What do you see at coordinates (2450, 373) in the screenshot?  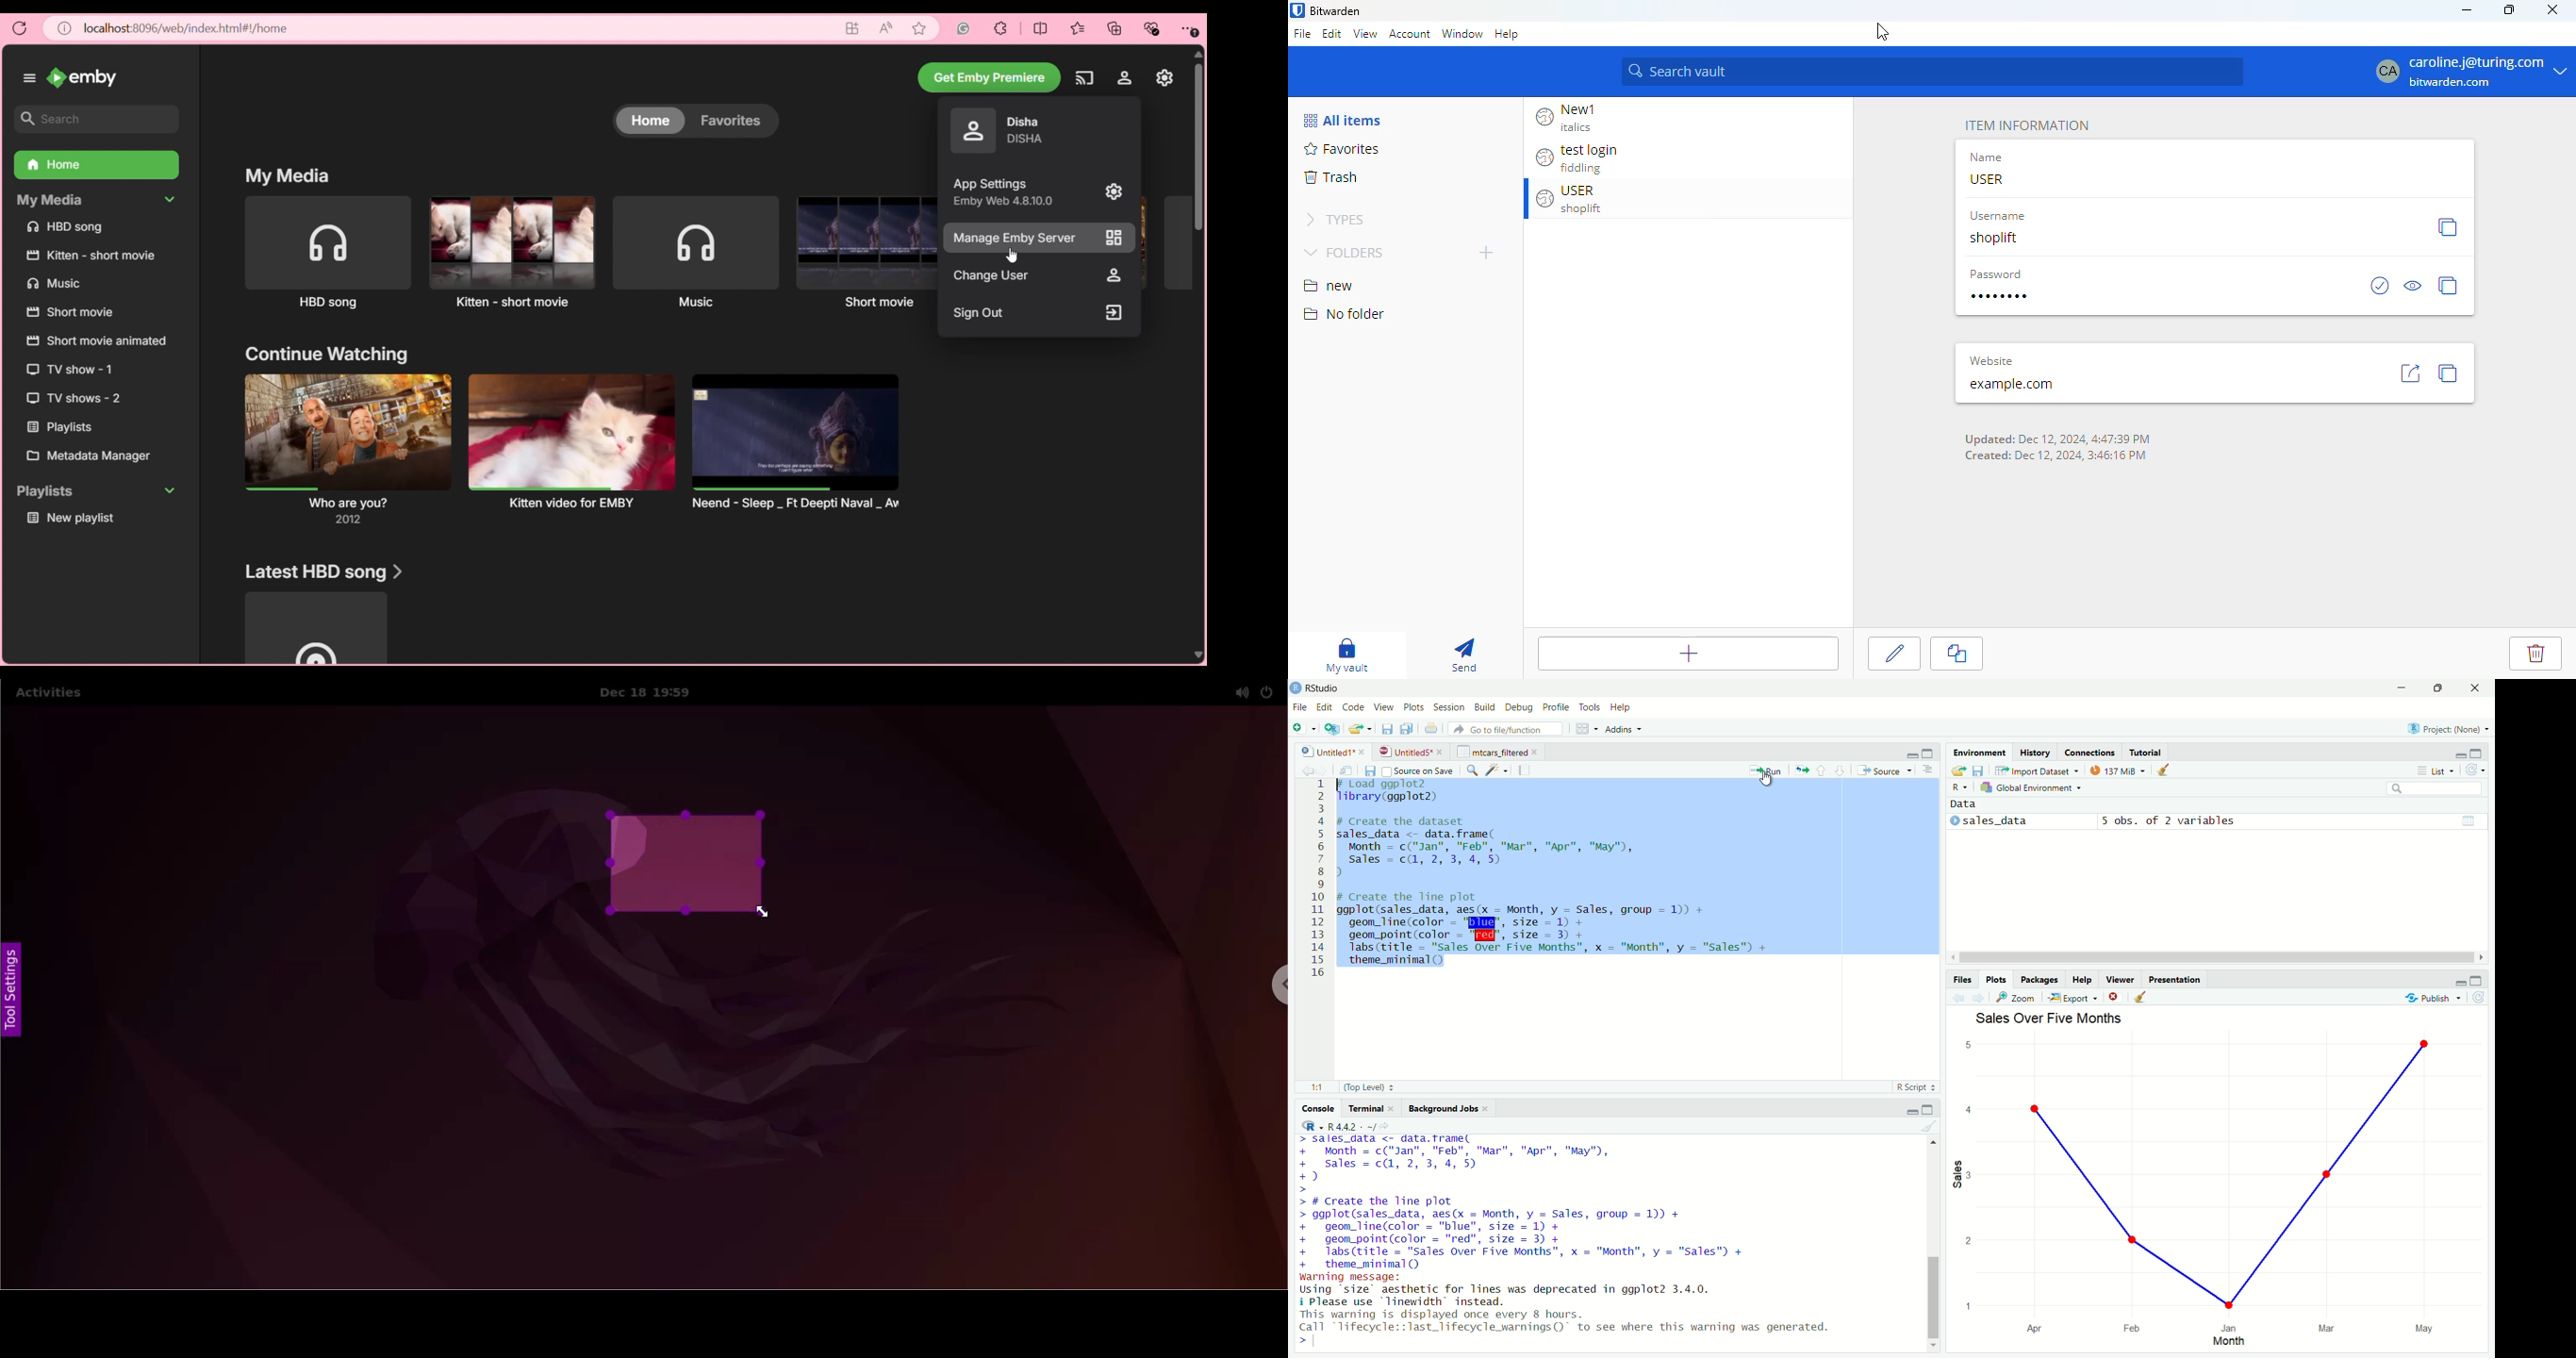 I see `copy` at bounding box center [2450, 373].